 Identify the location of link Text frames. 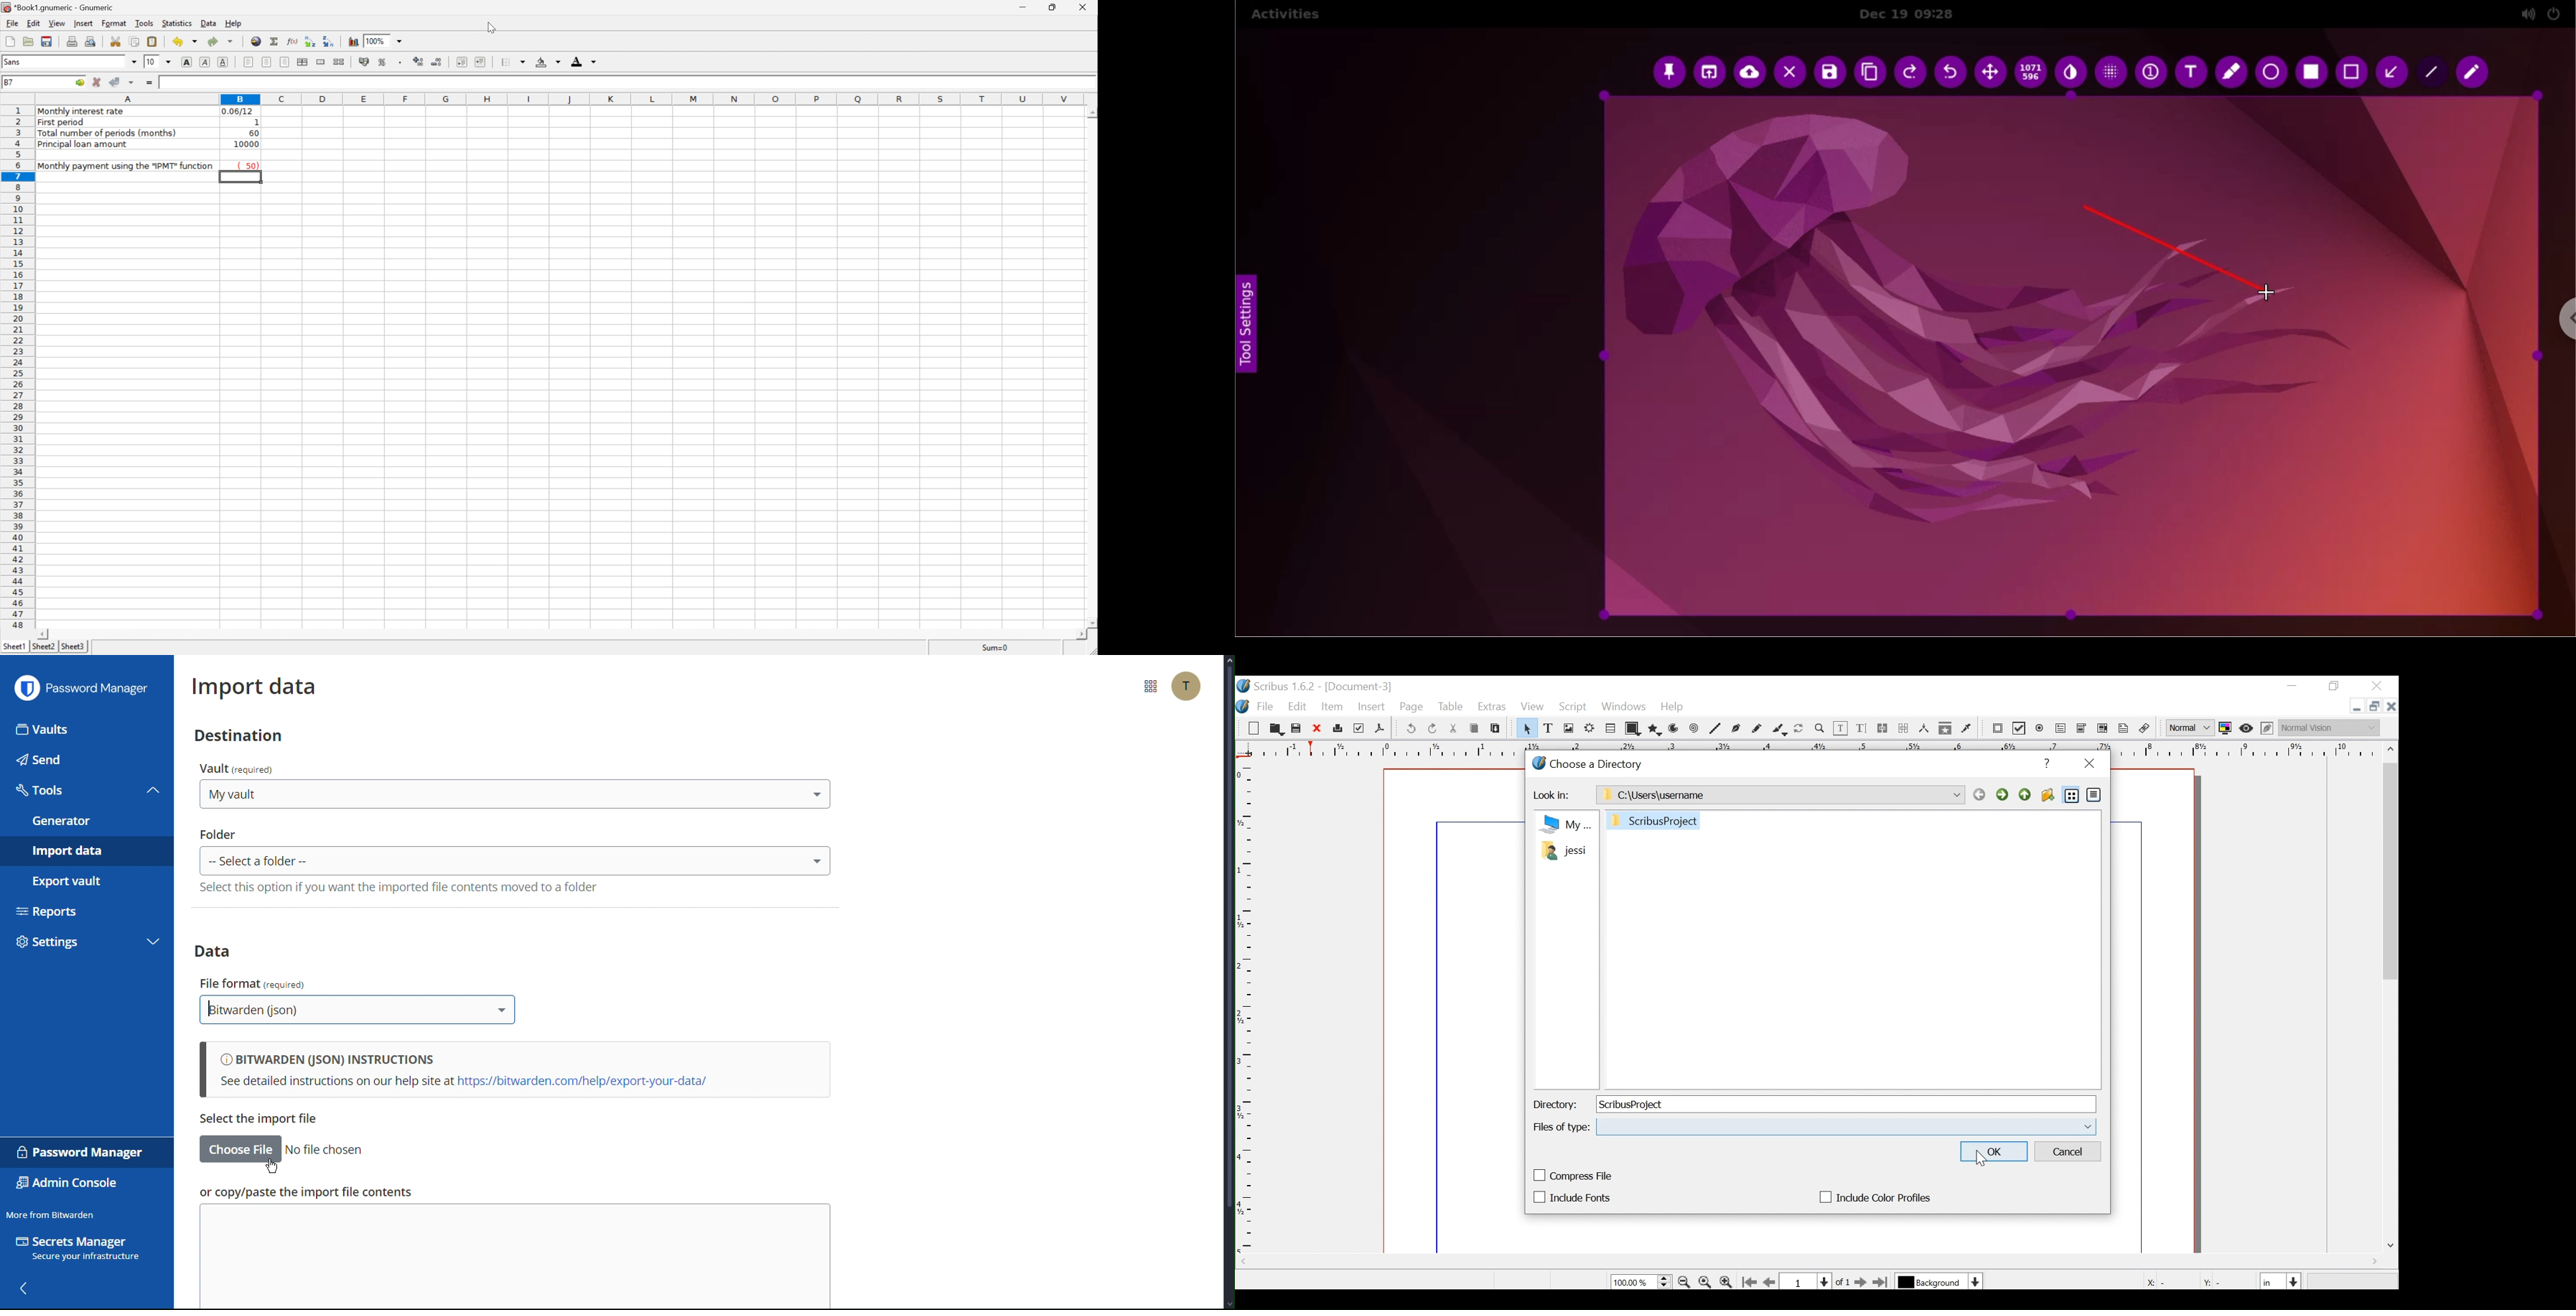
(1884, 729).